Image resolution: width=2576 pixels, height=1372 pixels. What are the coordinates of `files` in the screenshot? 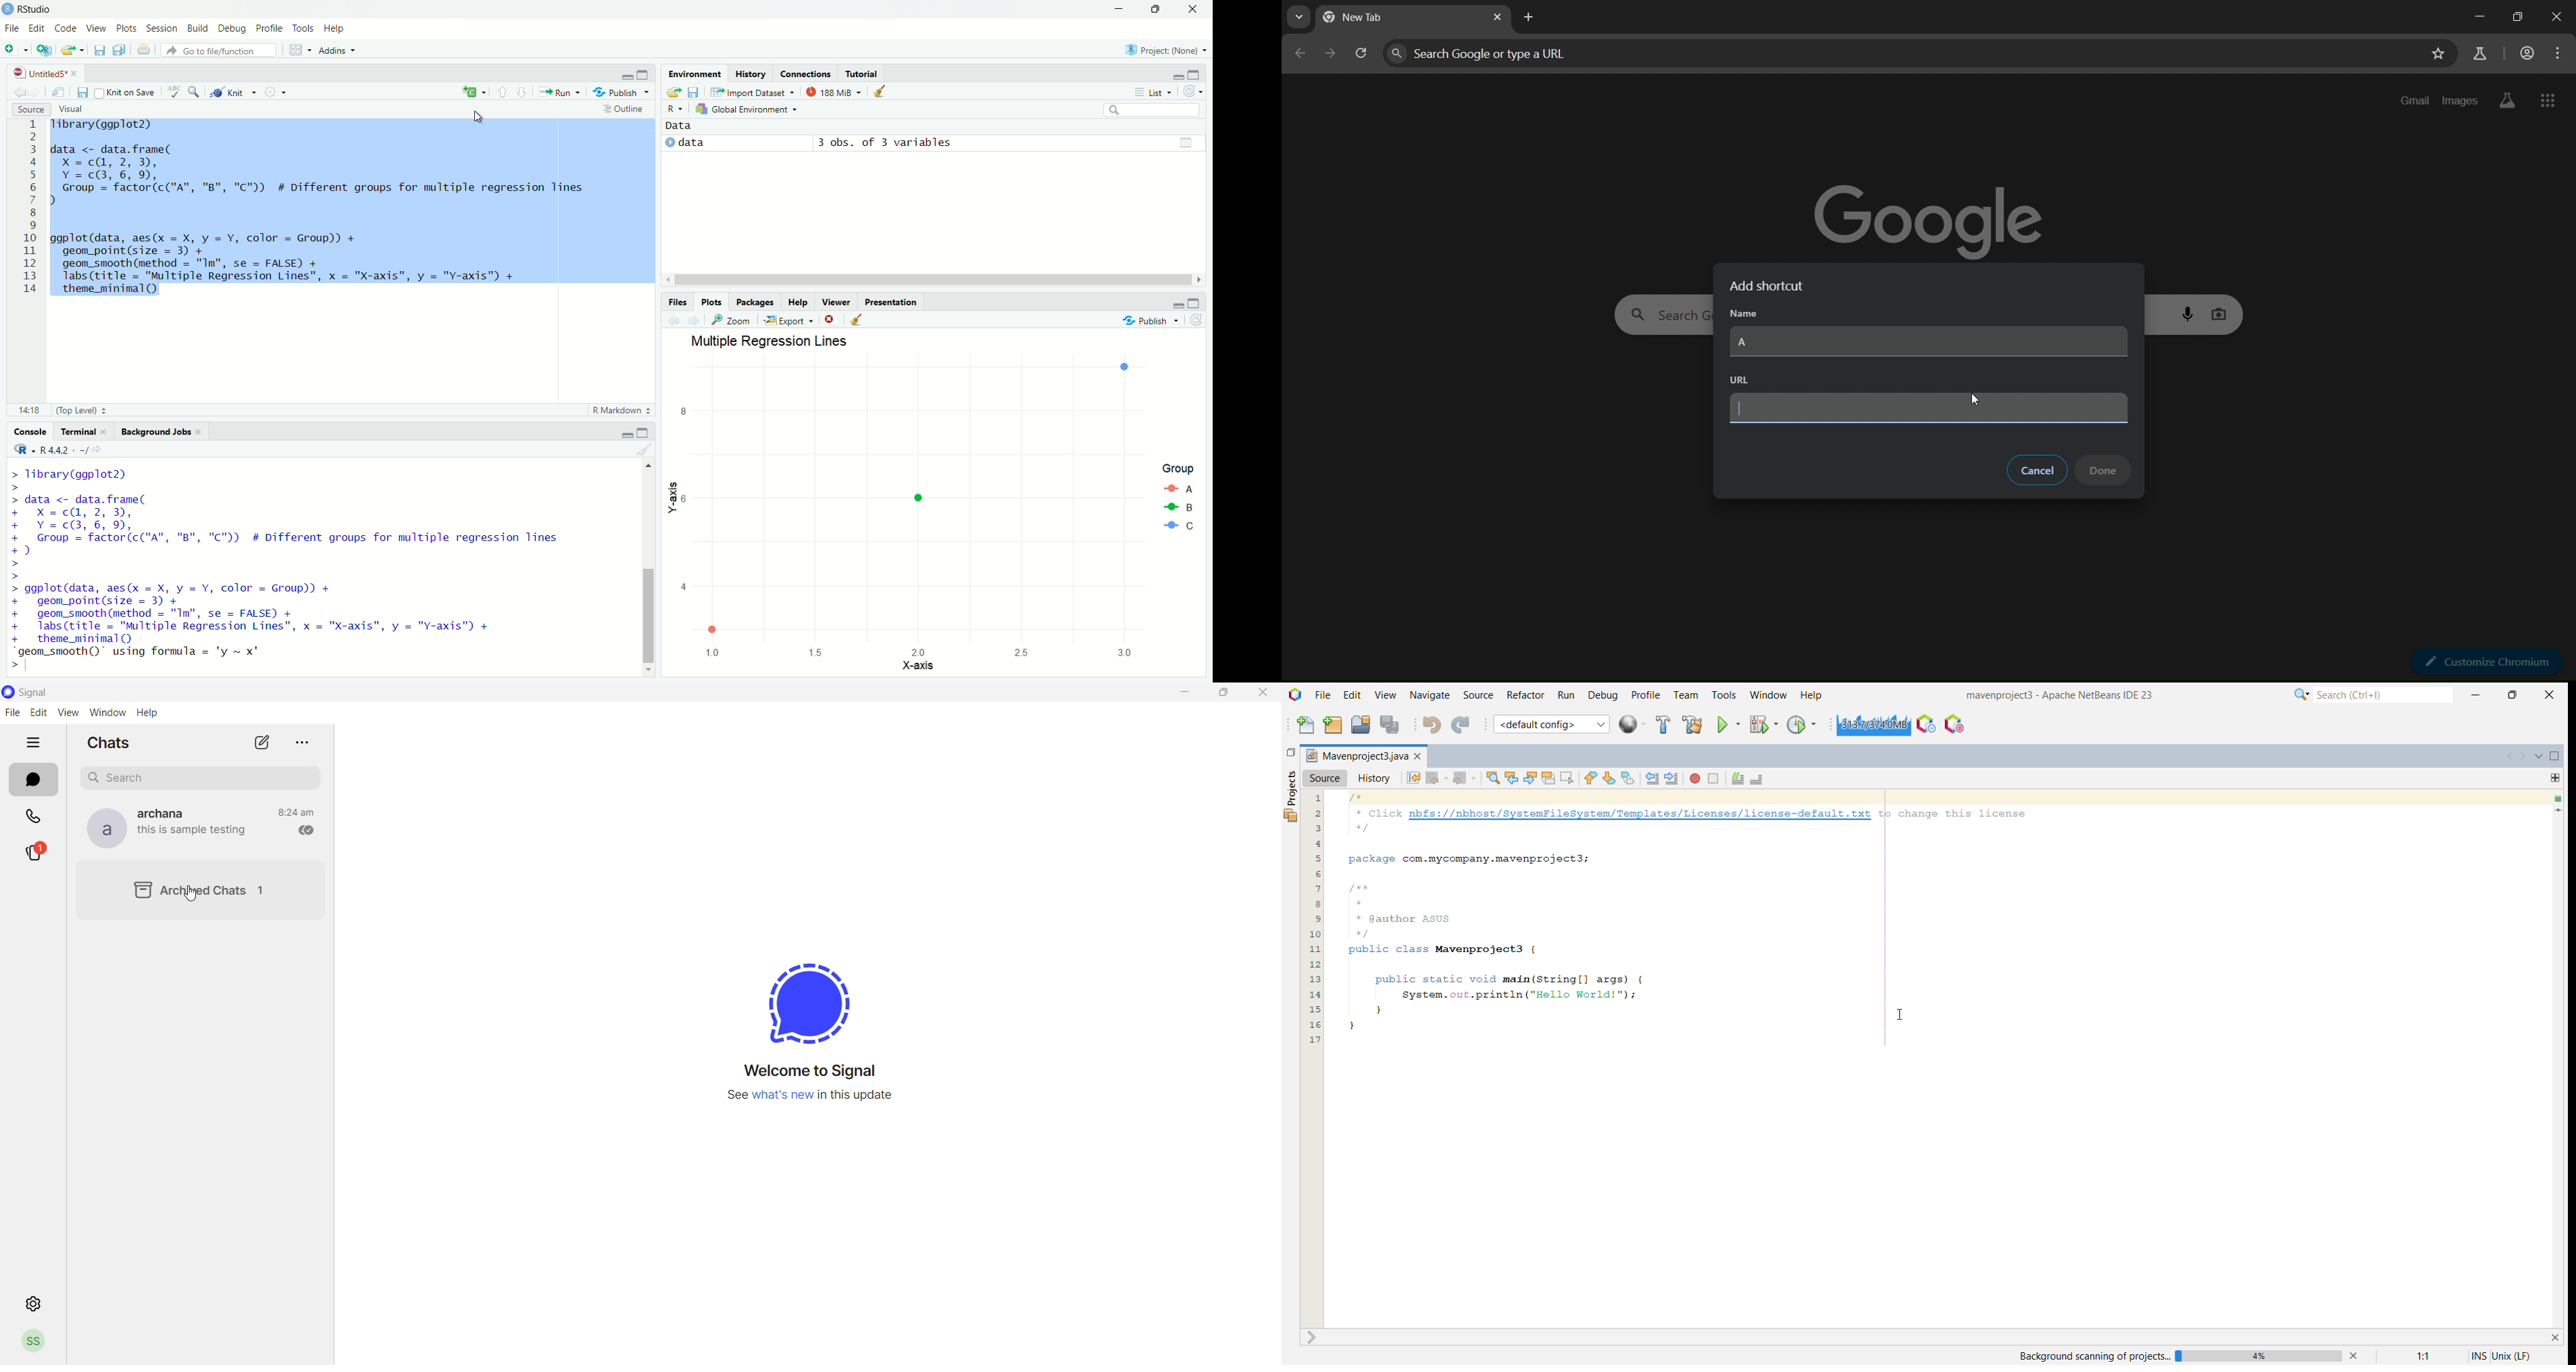 It's located at (698, 93).